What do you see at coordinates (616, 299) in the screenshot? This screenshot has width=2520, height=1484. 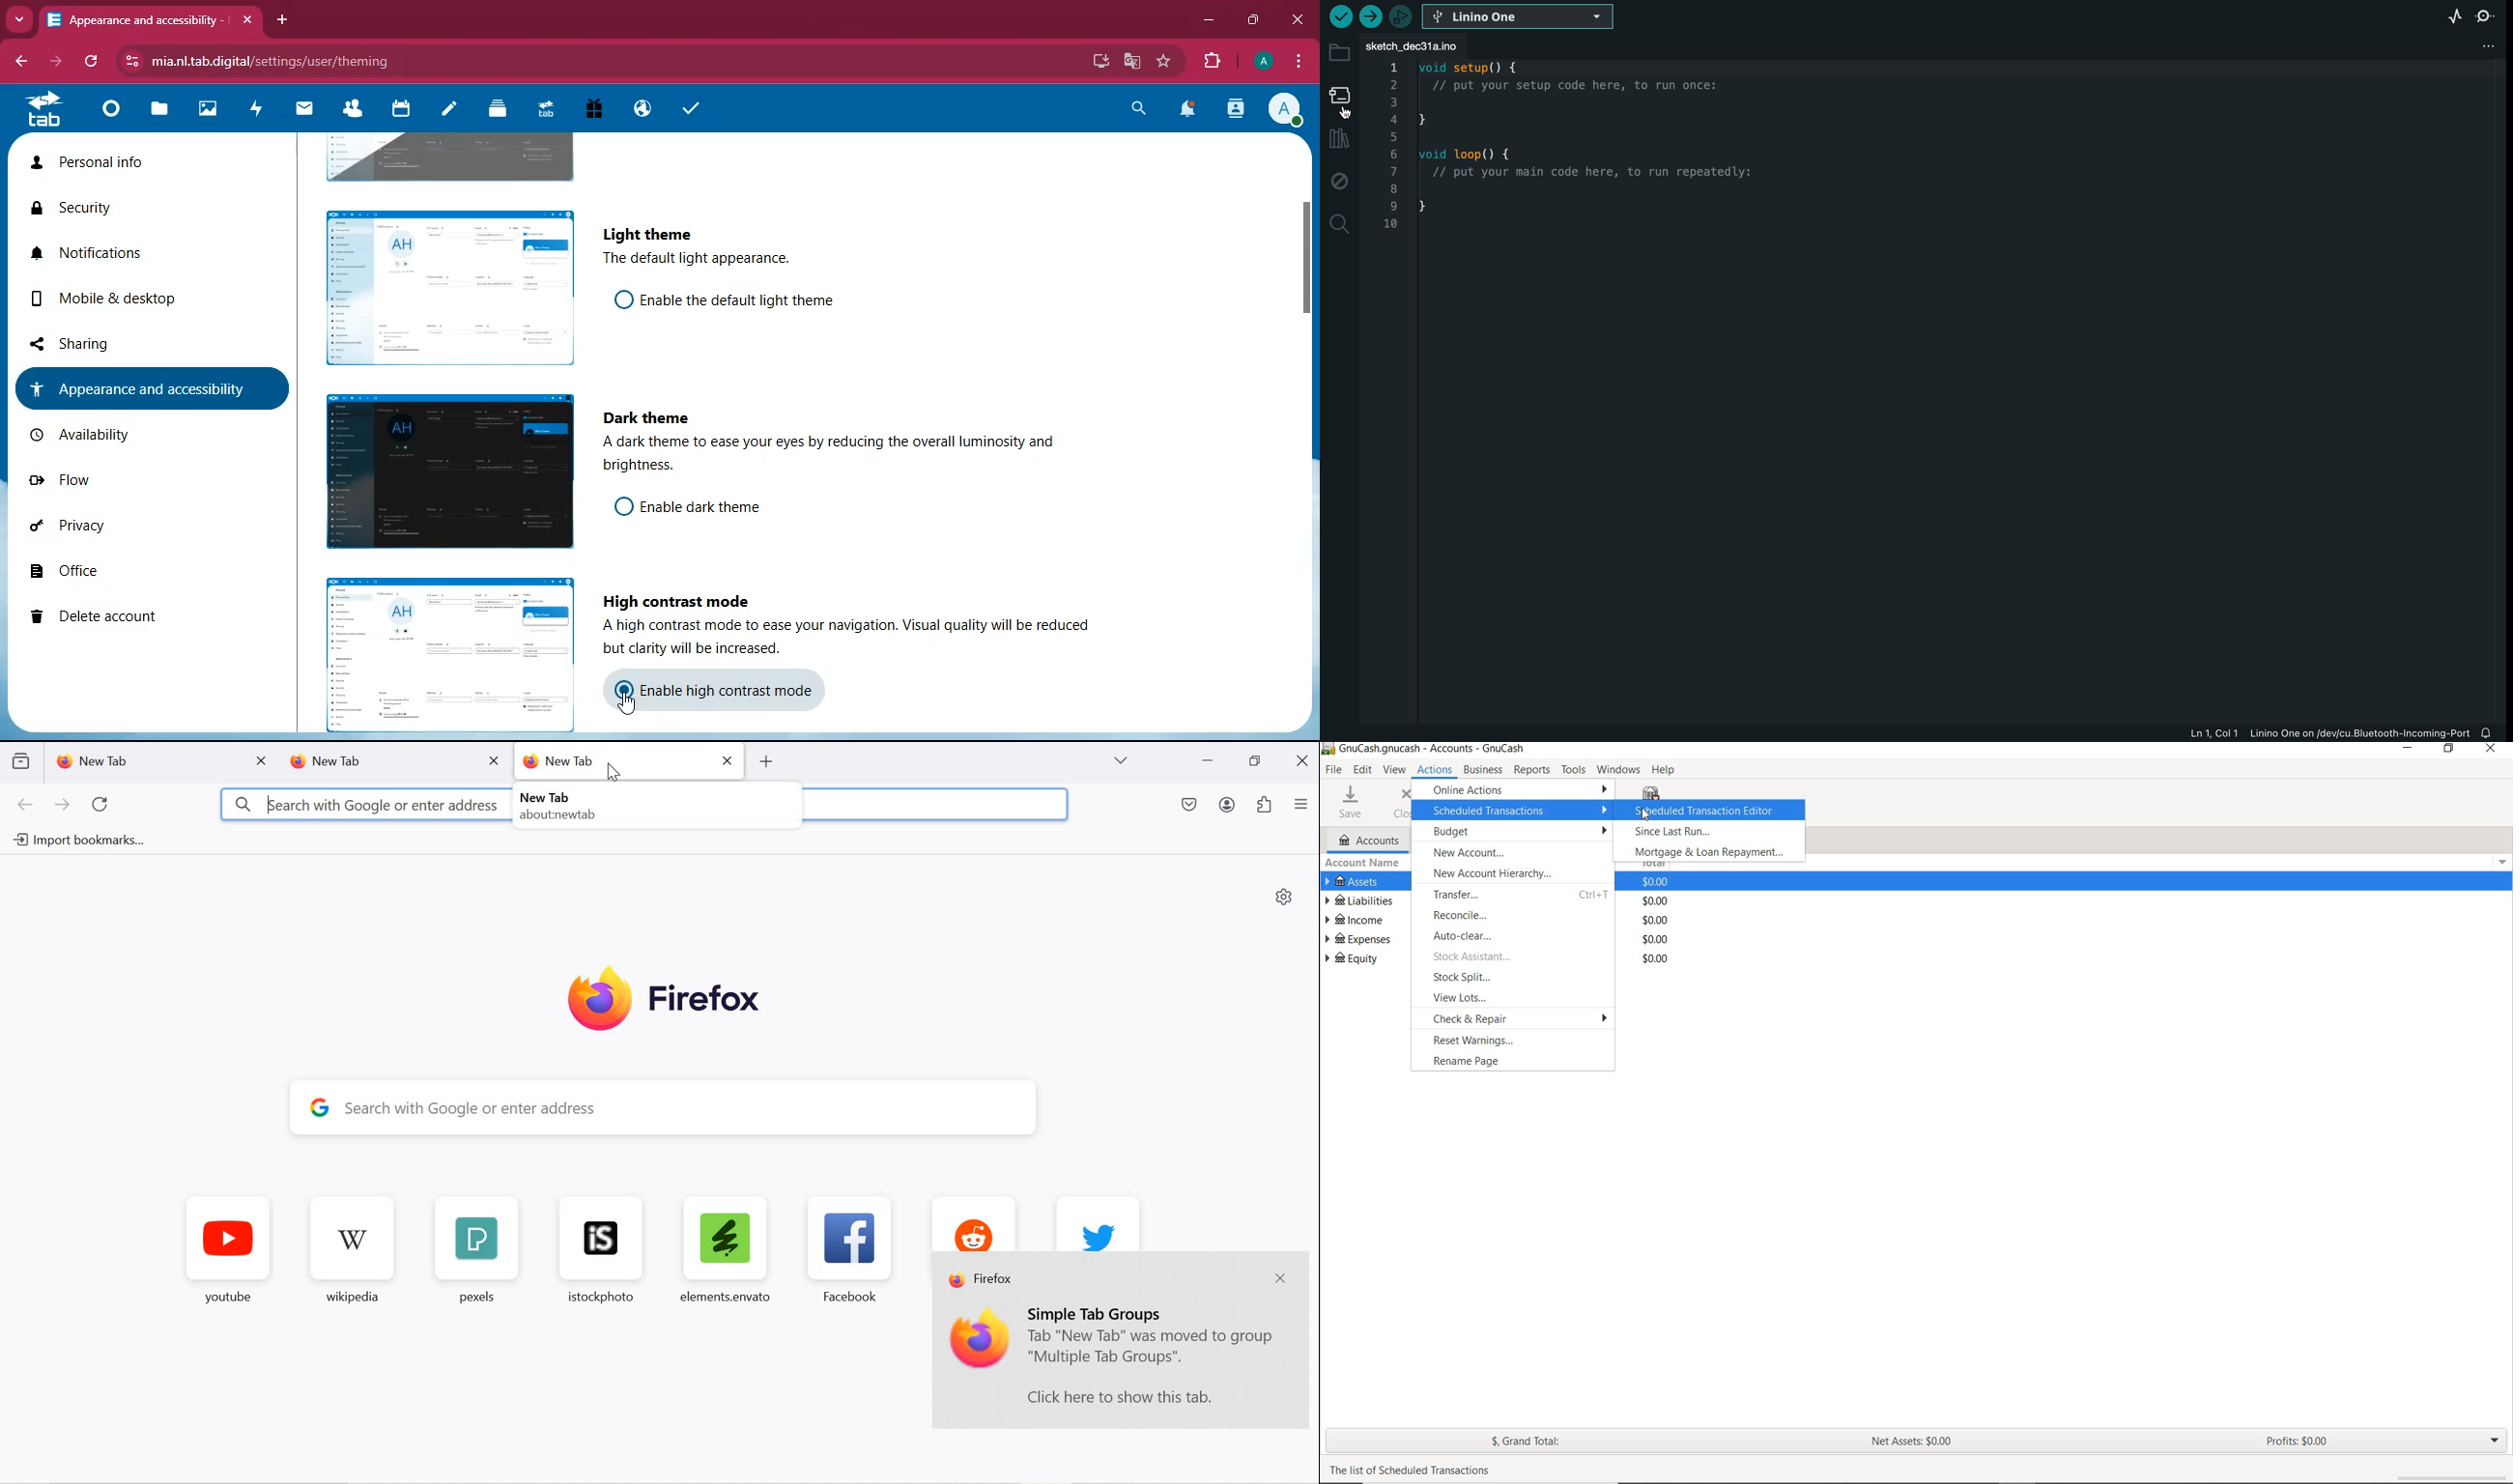 I see `on/off button` at bounding box center [616, 299].